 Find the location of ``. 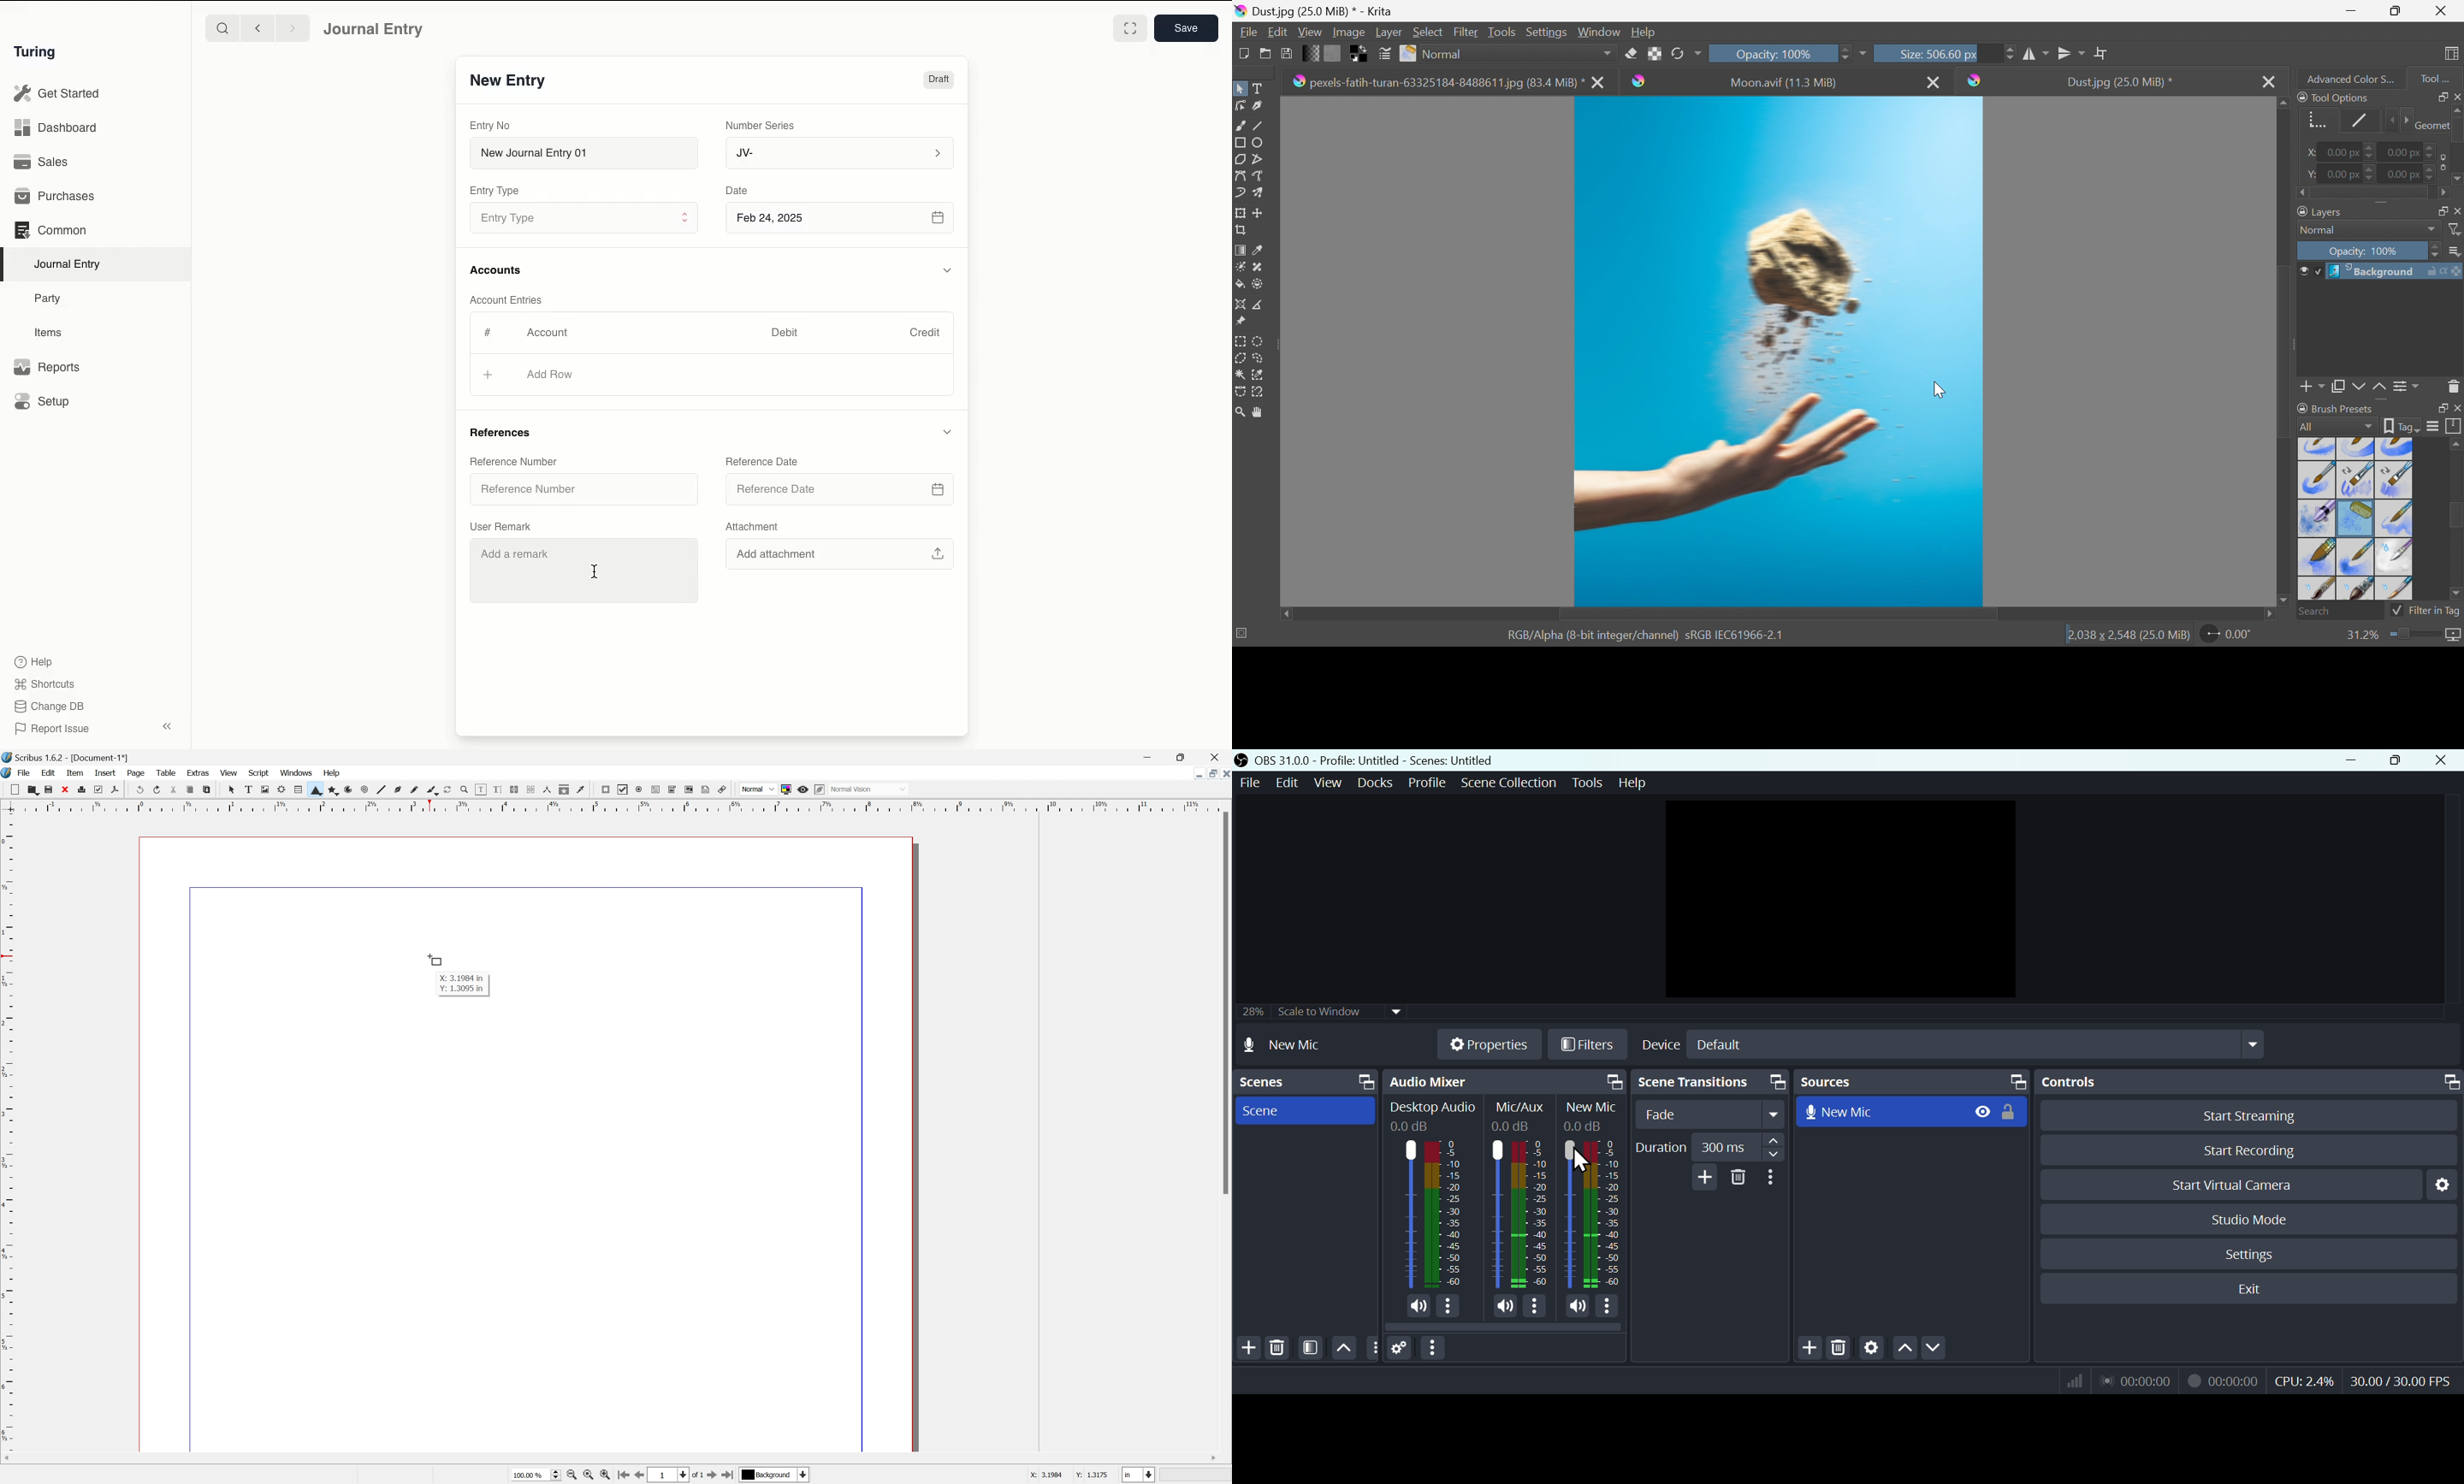

 is located at coordinates (2259, 1115).